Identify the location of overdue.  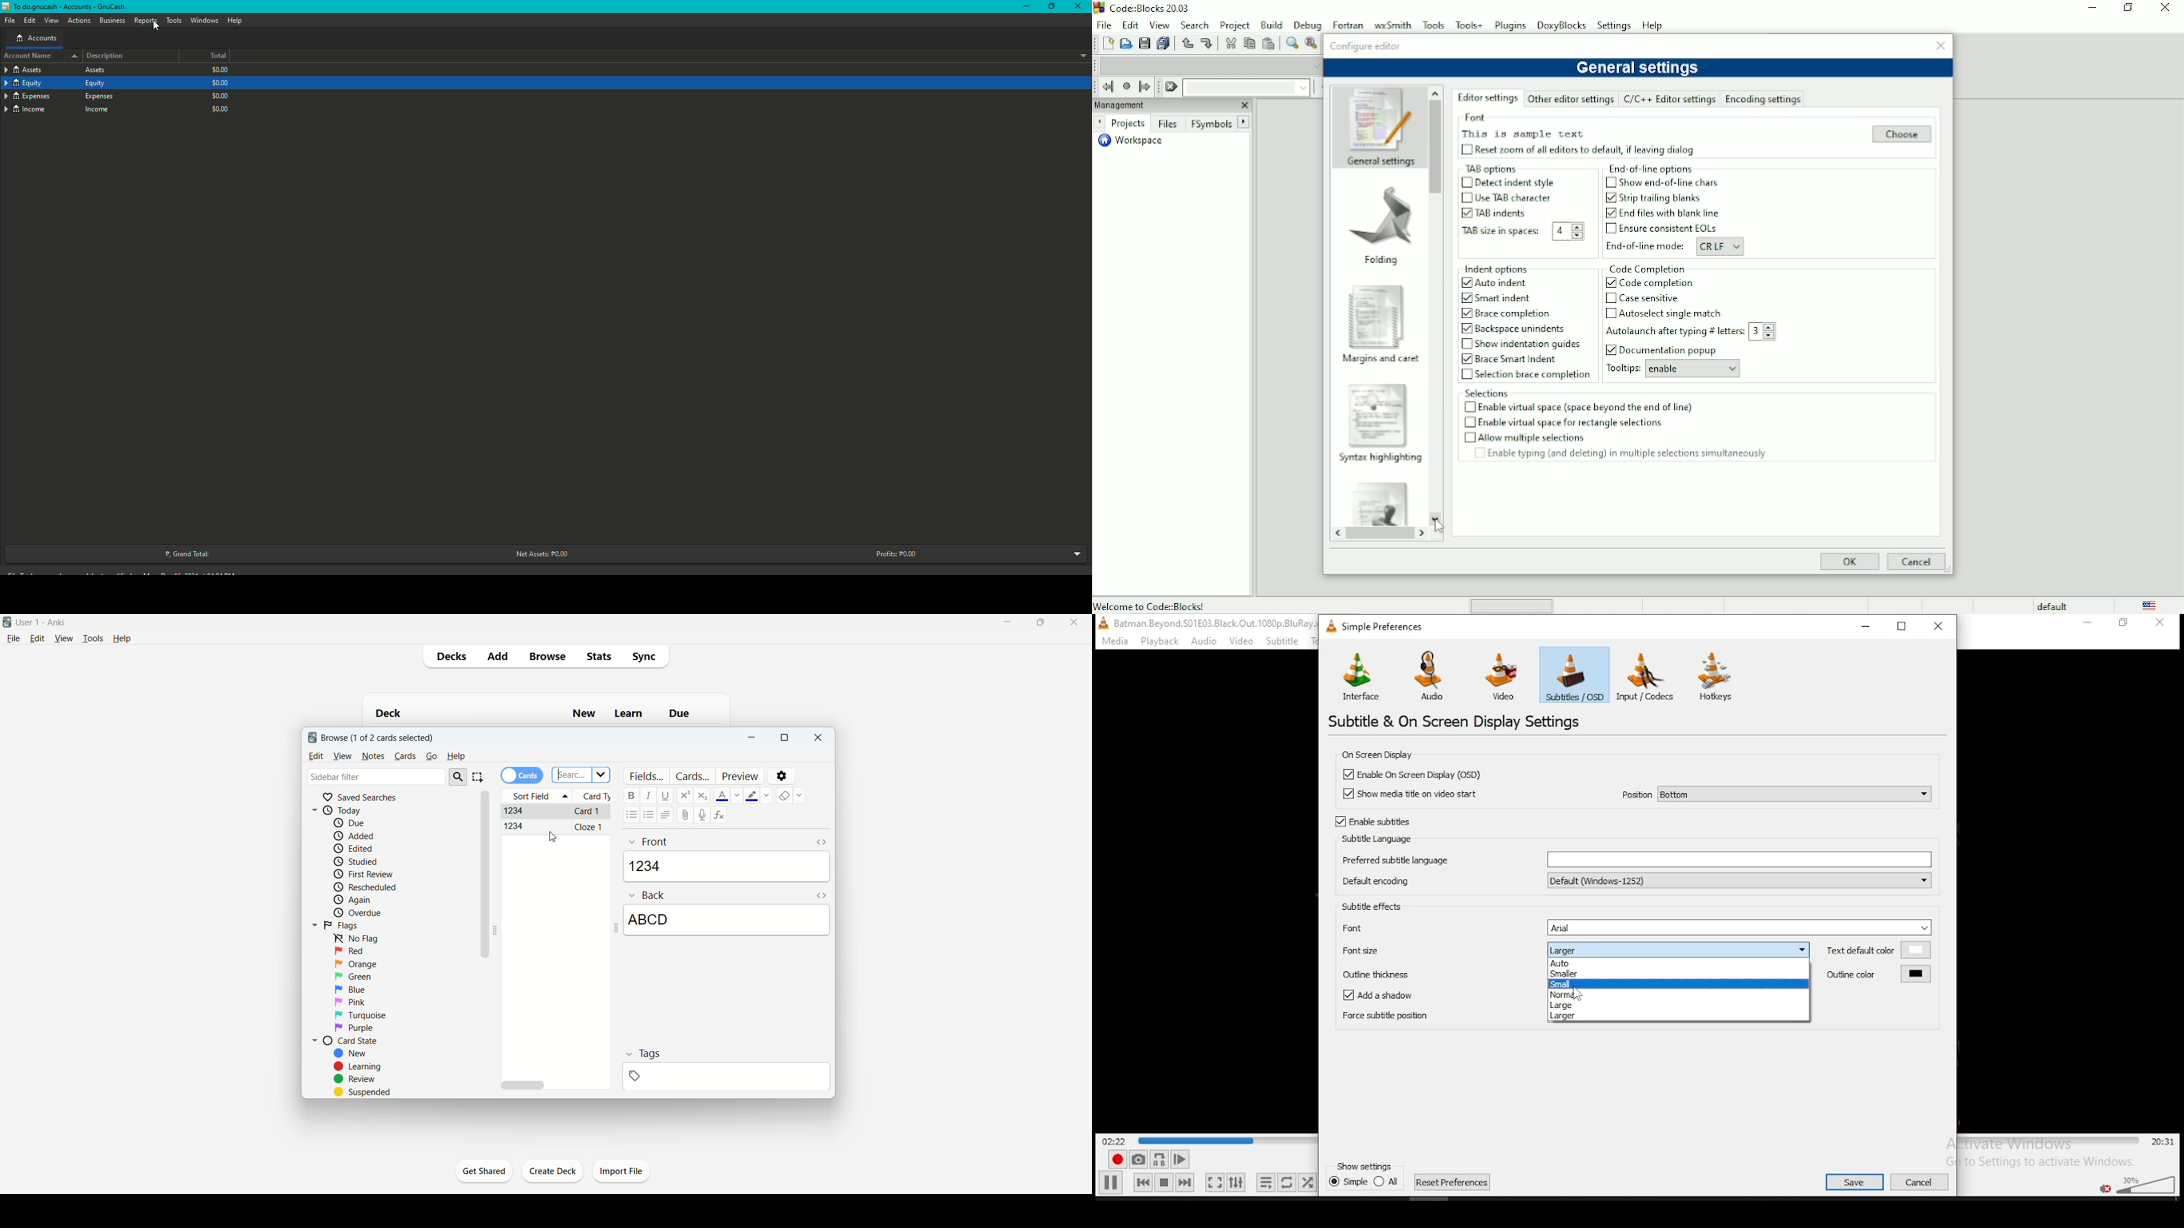
(359, 913).